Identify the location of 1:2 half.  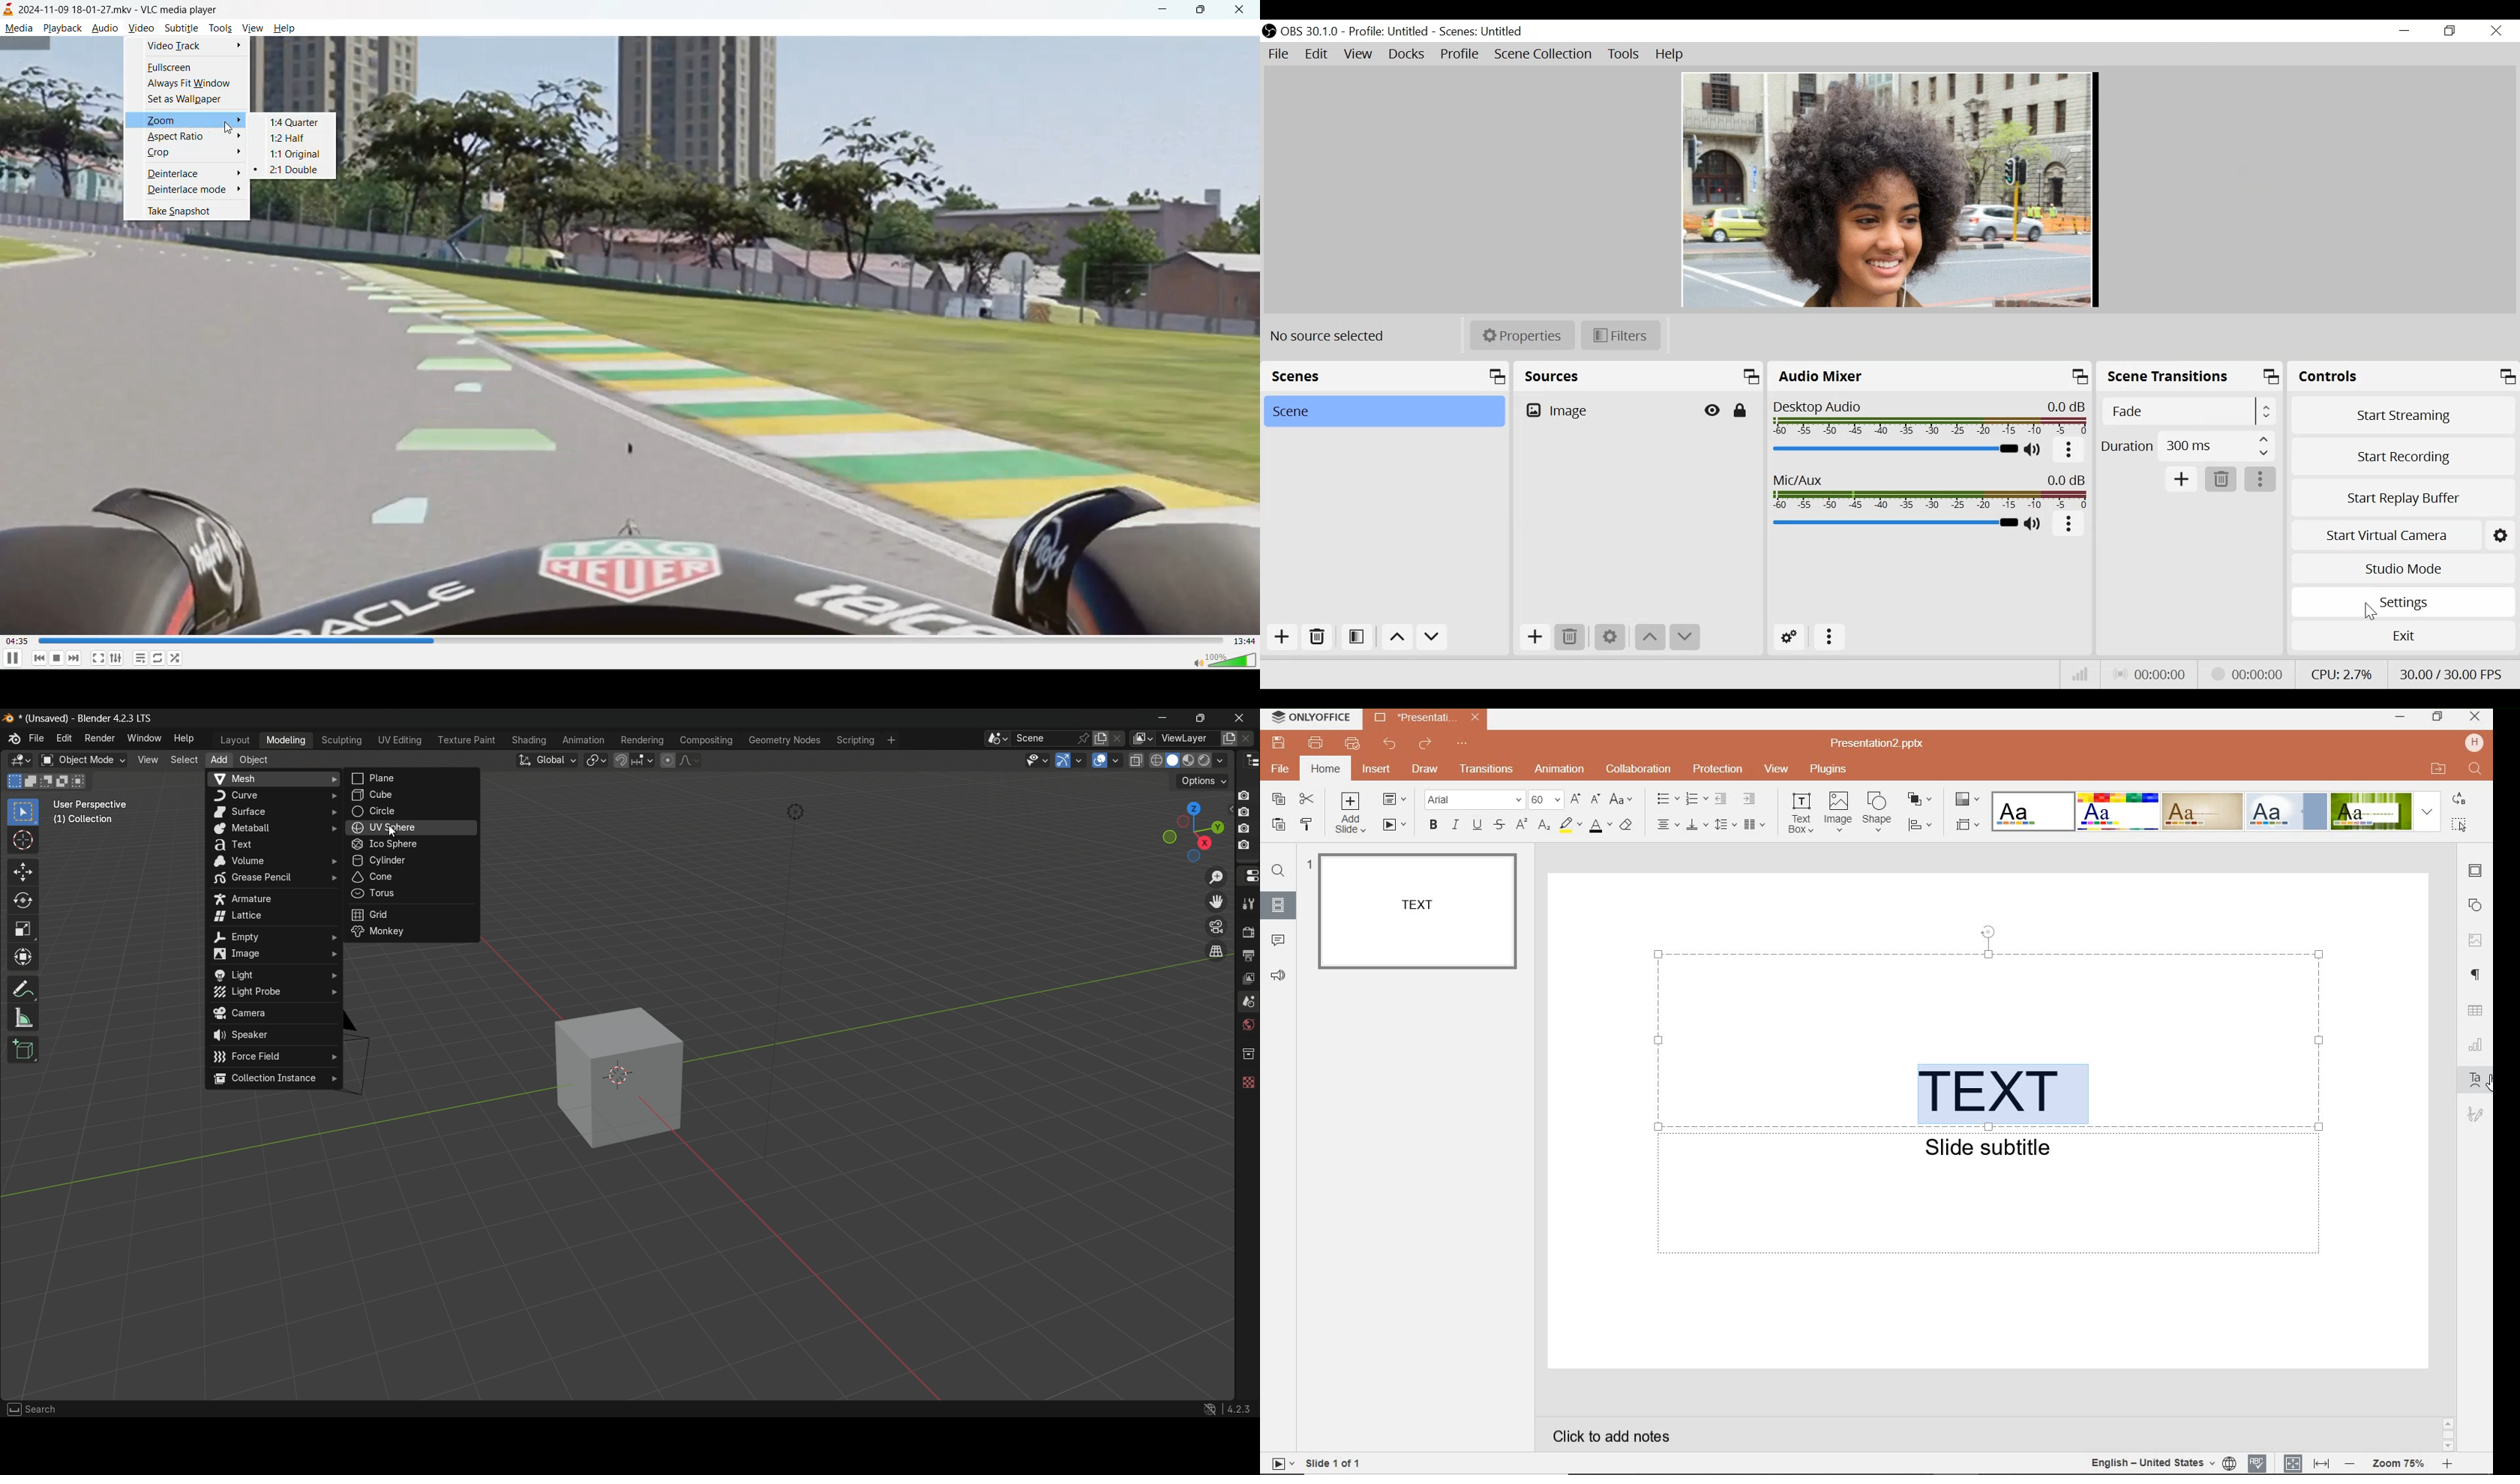
(290, 140).